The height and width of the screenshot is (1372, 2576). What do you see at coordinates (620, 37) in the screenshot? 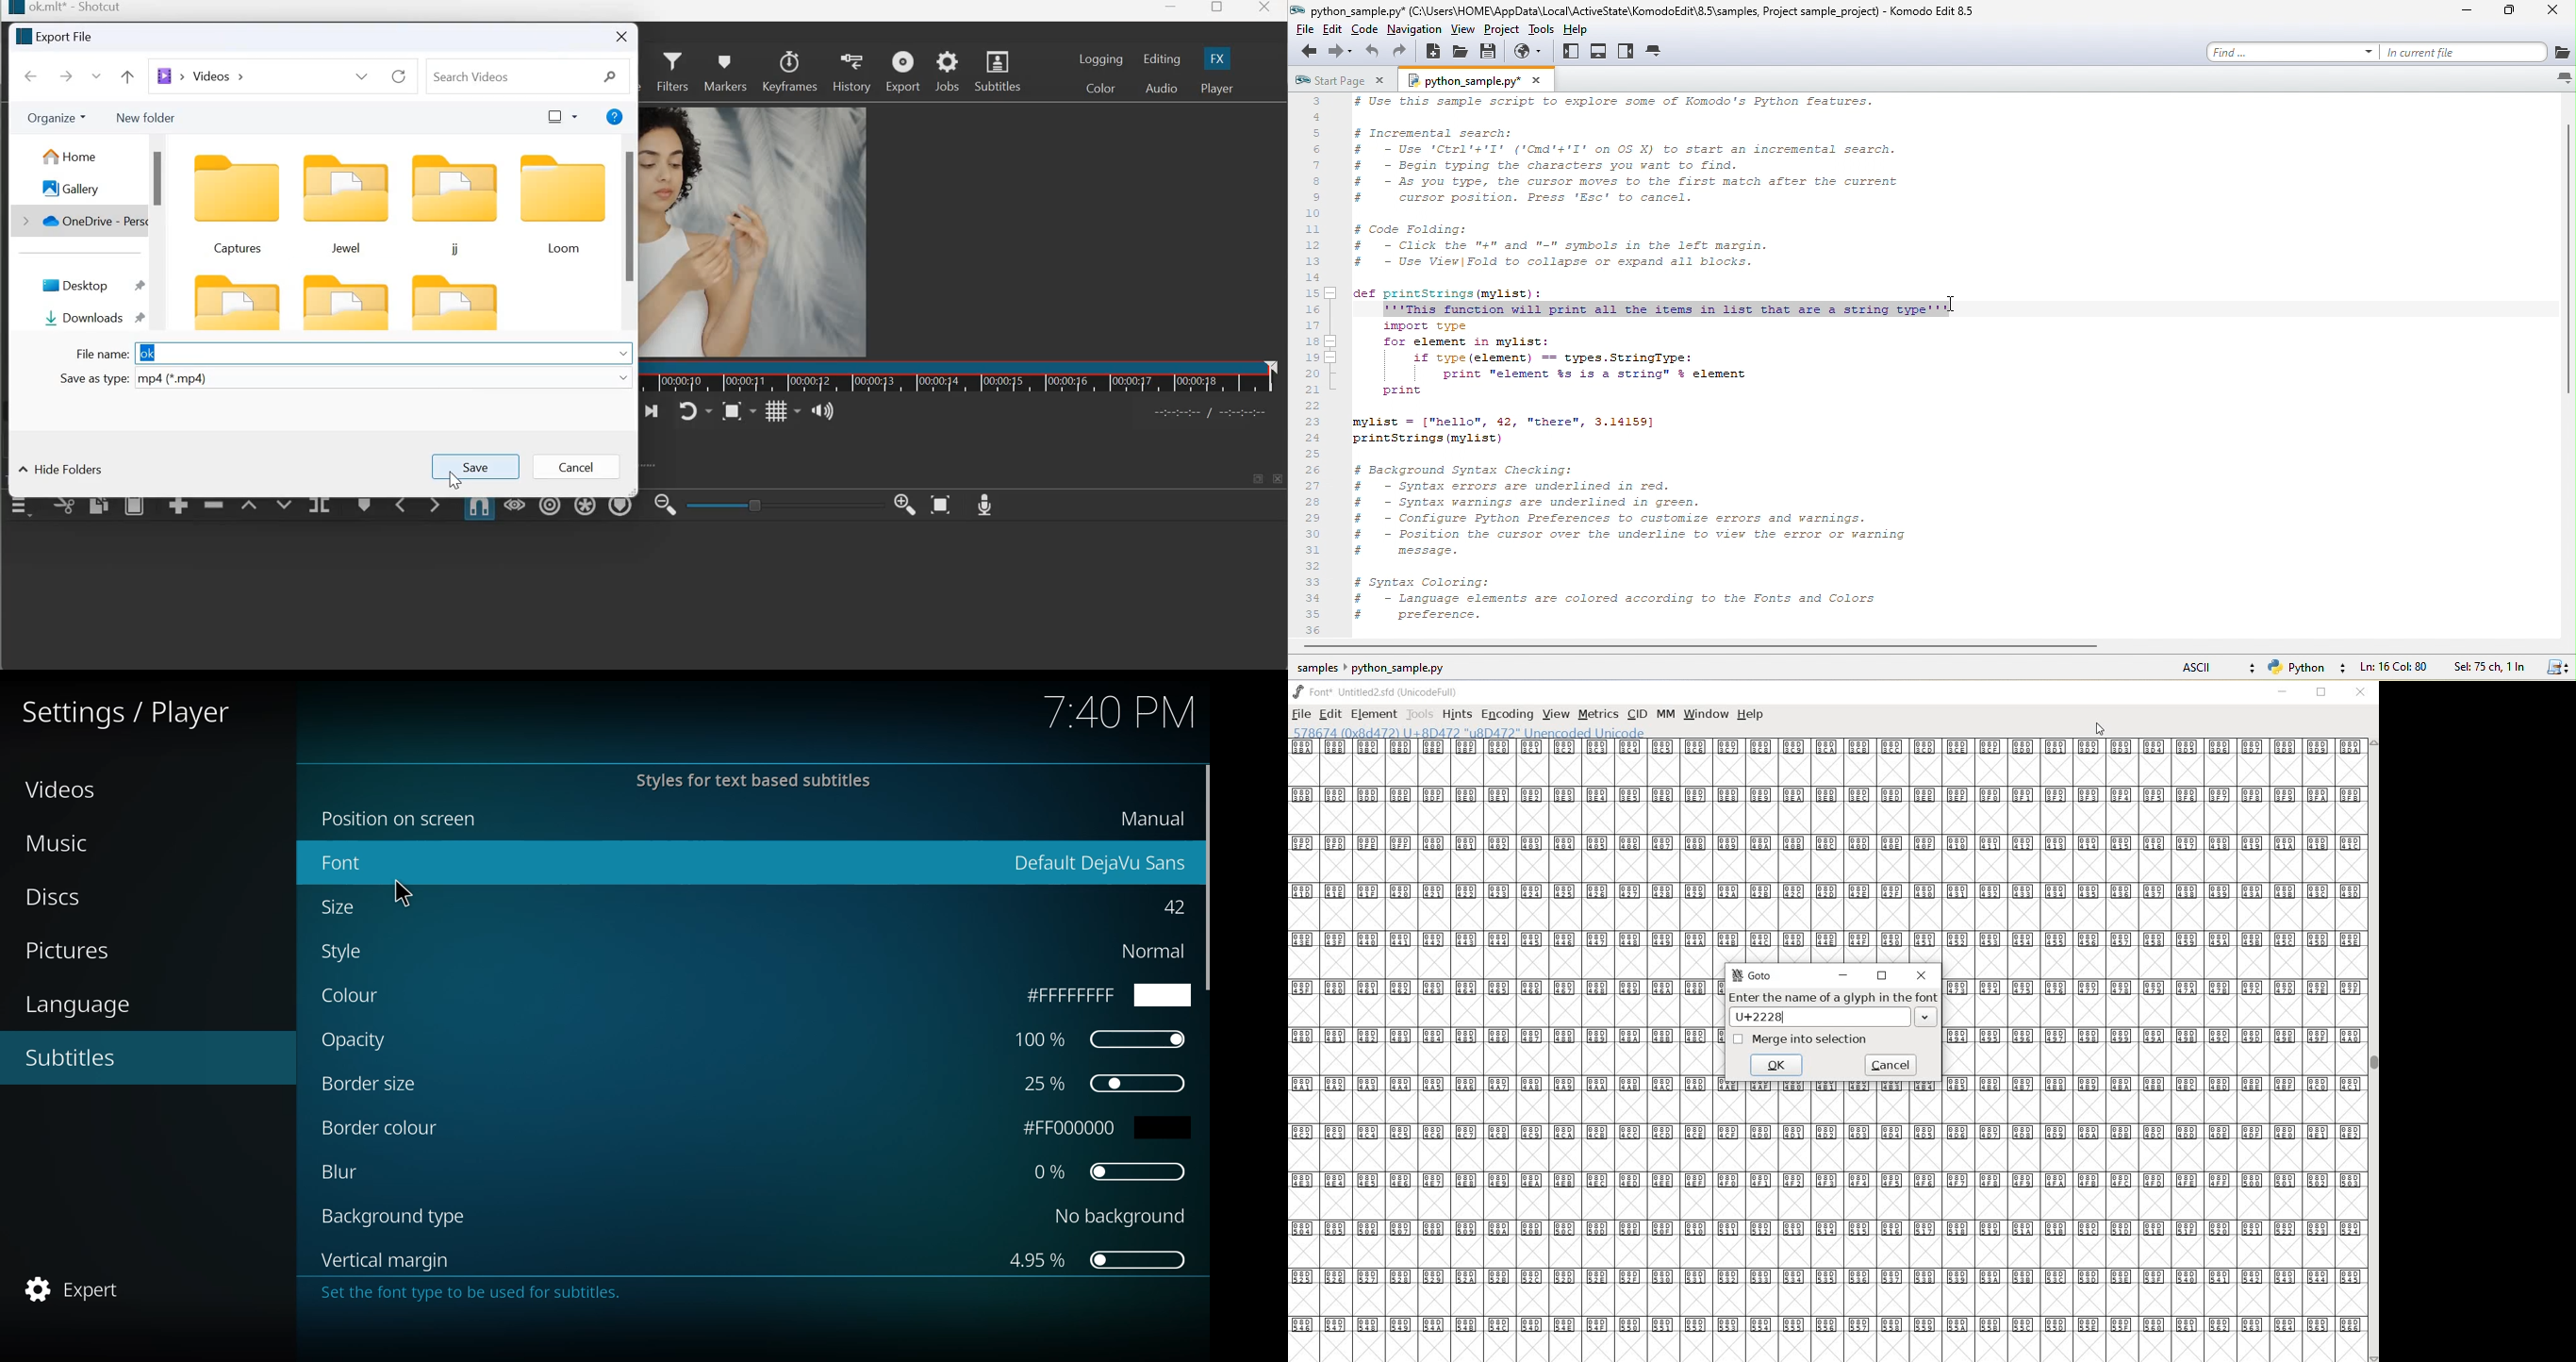
I see `Close` at bounding box center [620, 37].